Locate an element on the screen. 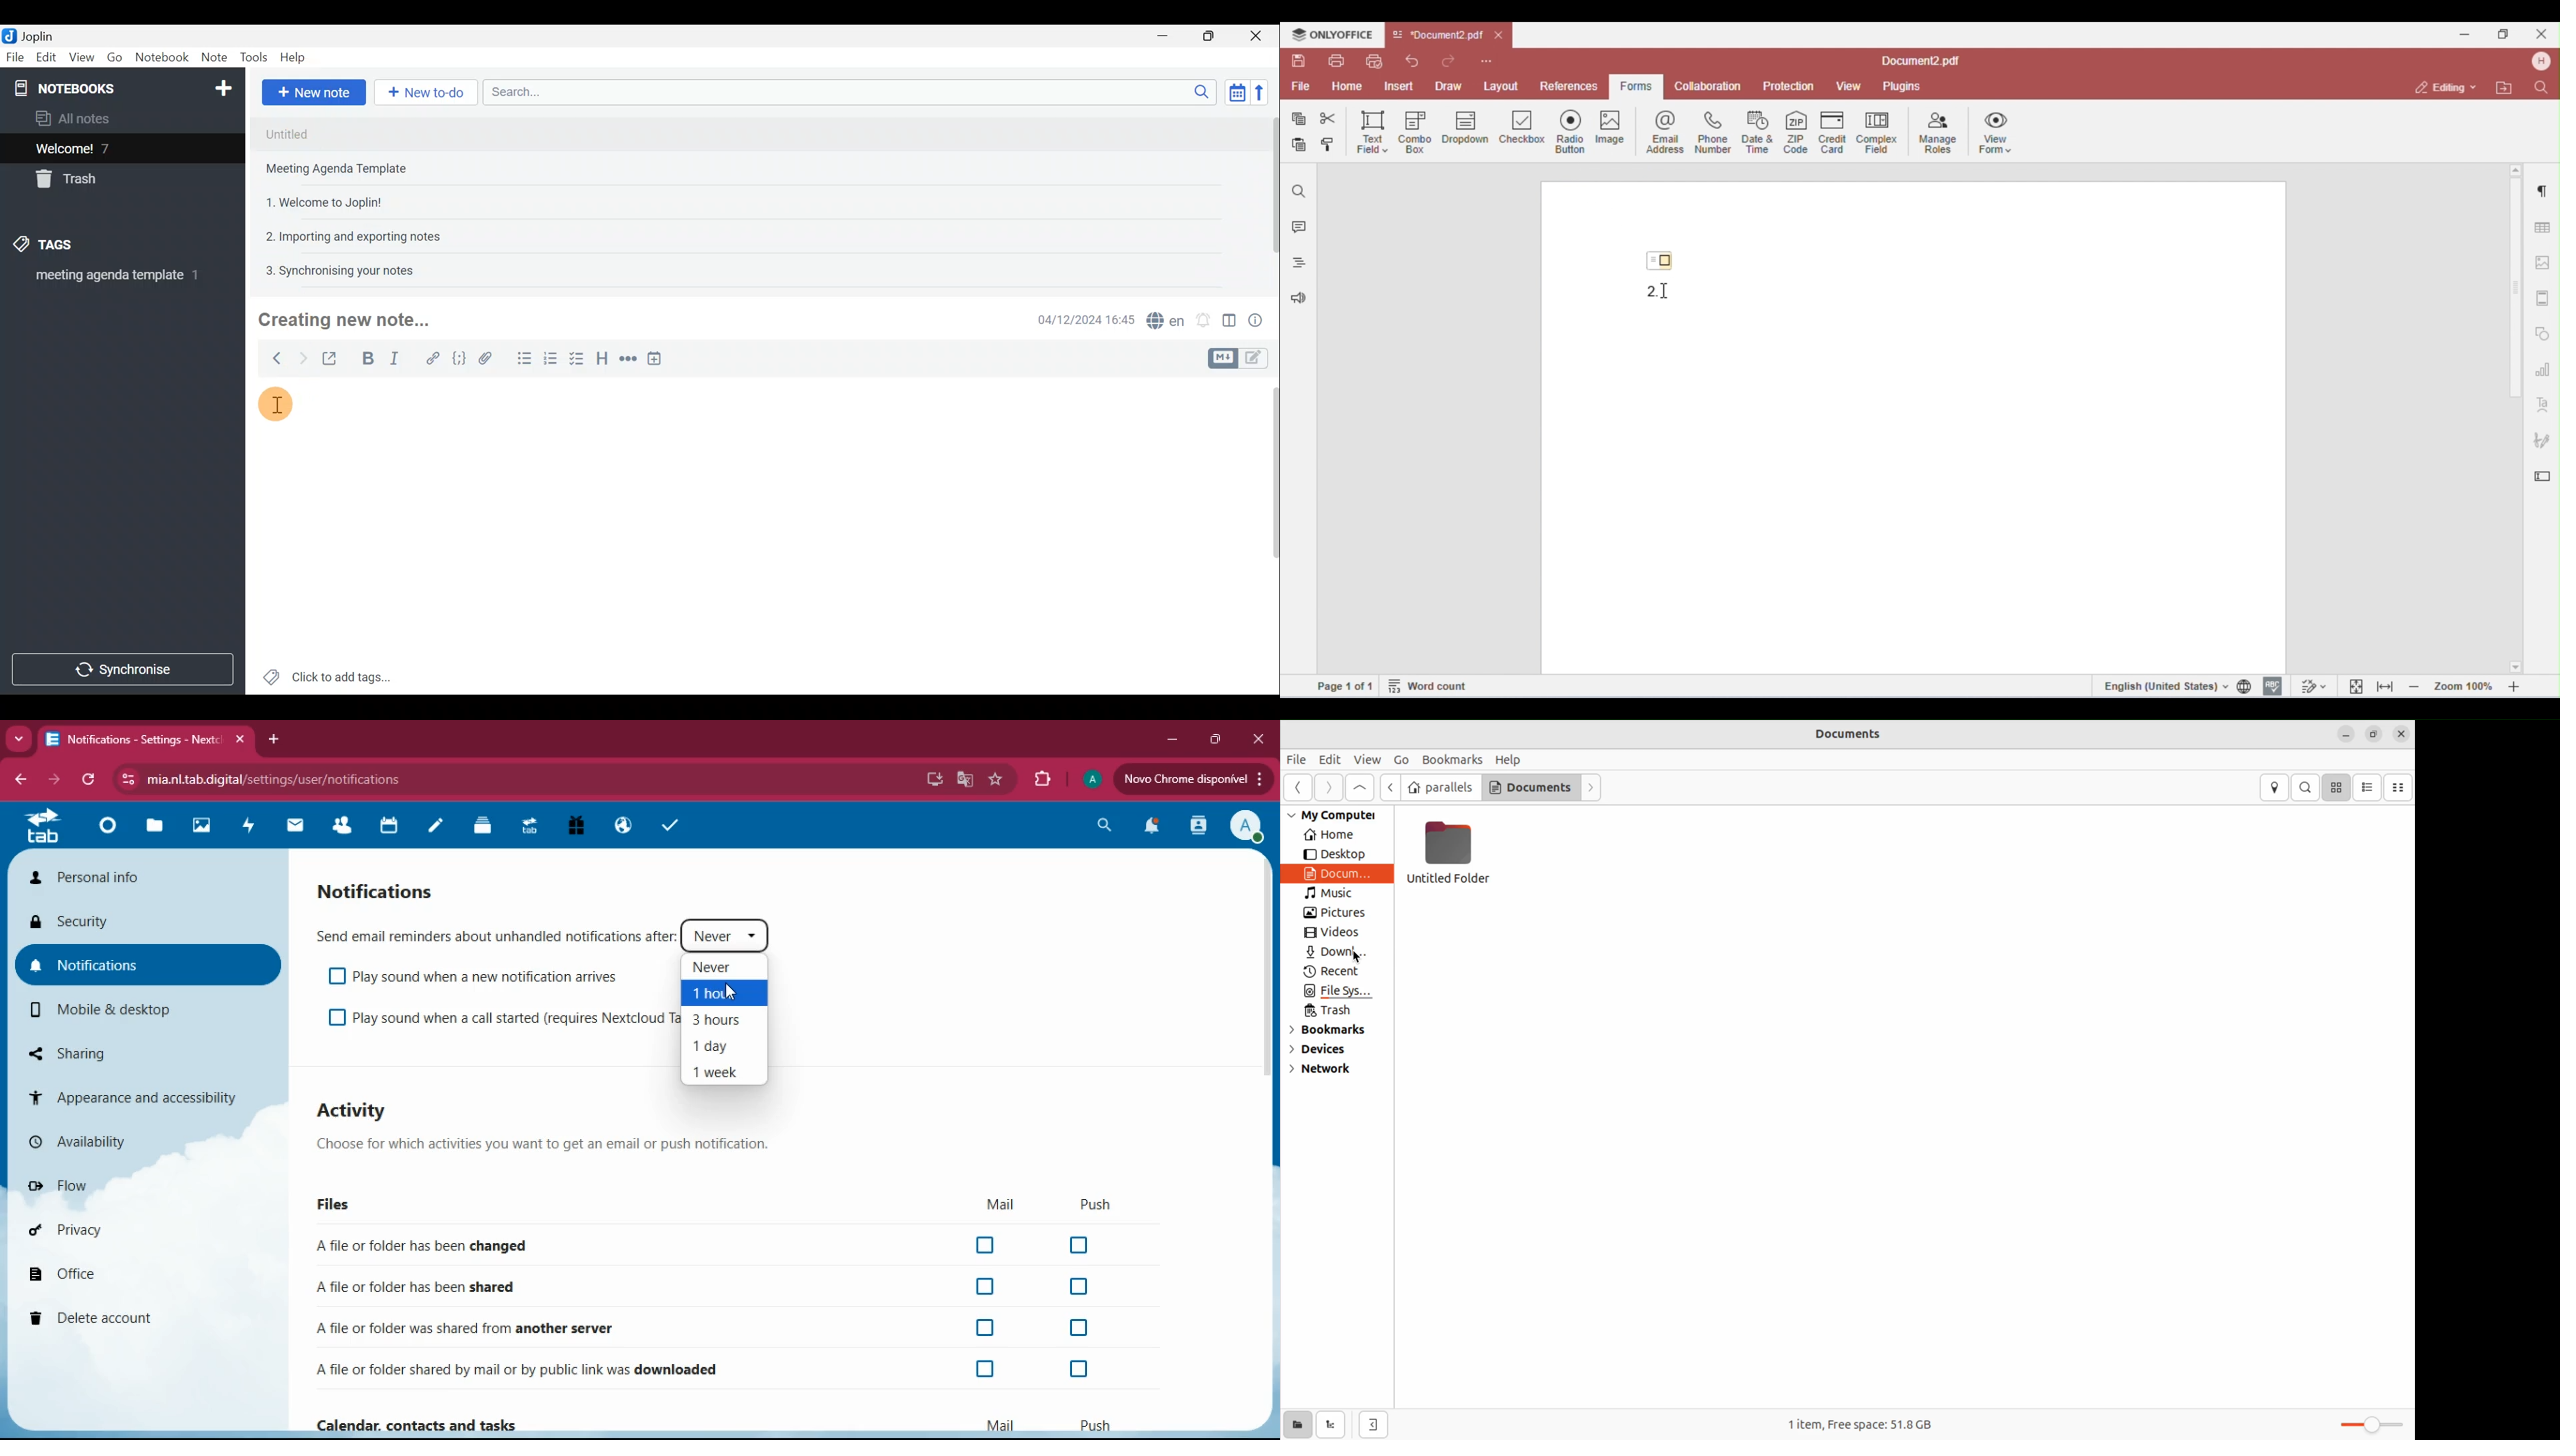 Image resolution: width=2576 pixels, height=1456 pixels. Insert time is located at coordinates (659, 358).